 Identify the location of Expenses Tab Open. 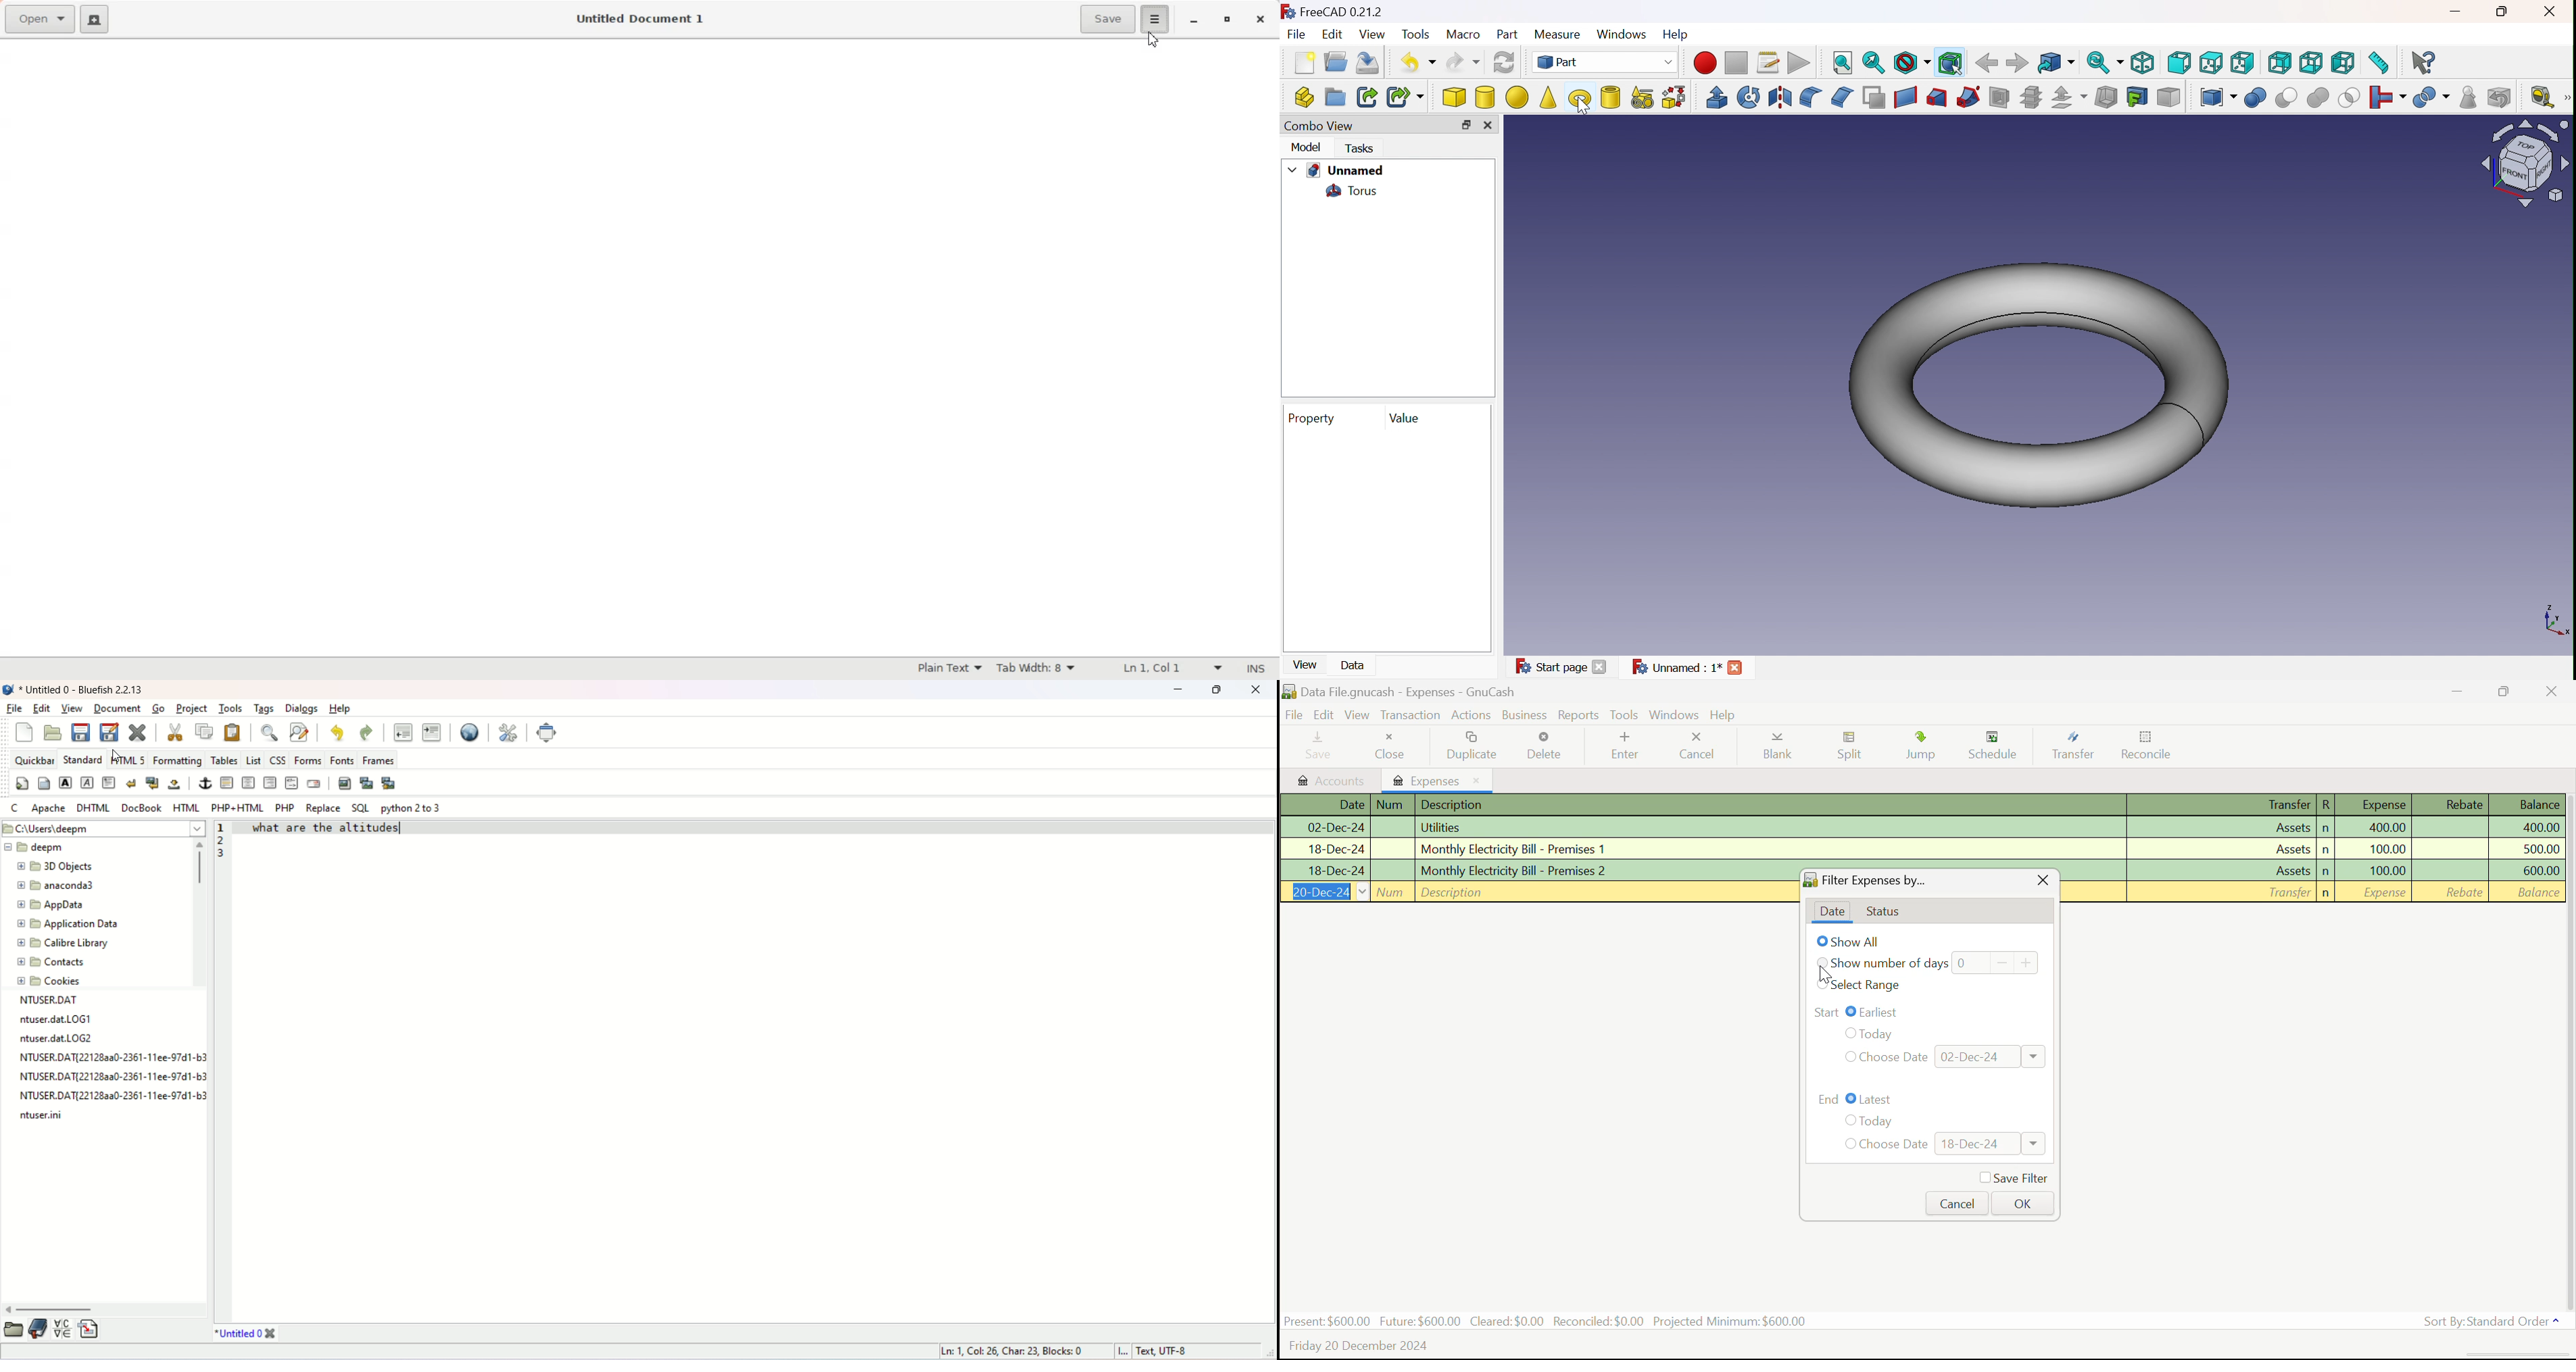
(1438, 779).